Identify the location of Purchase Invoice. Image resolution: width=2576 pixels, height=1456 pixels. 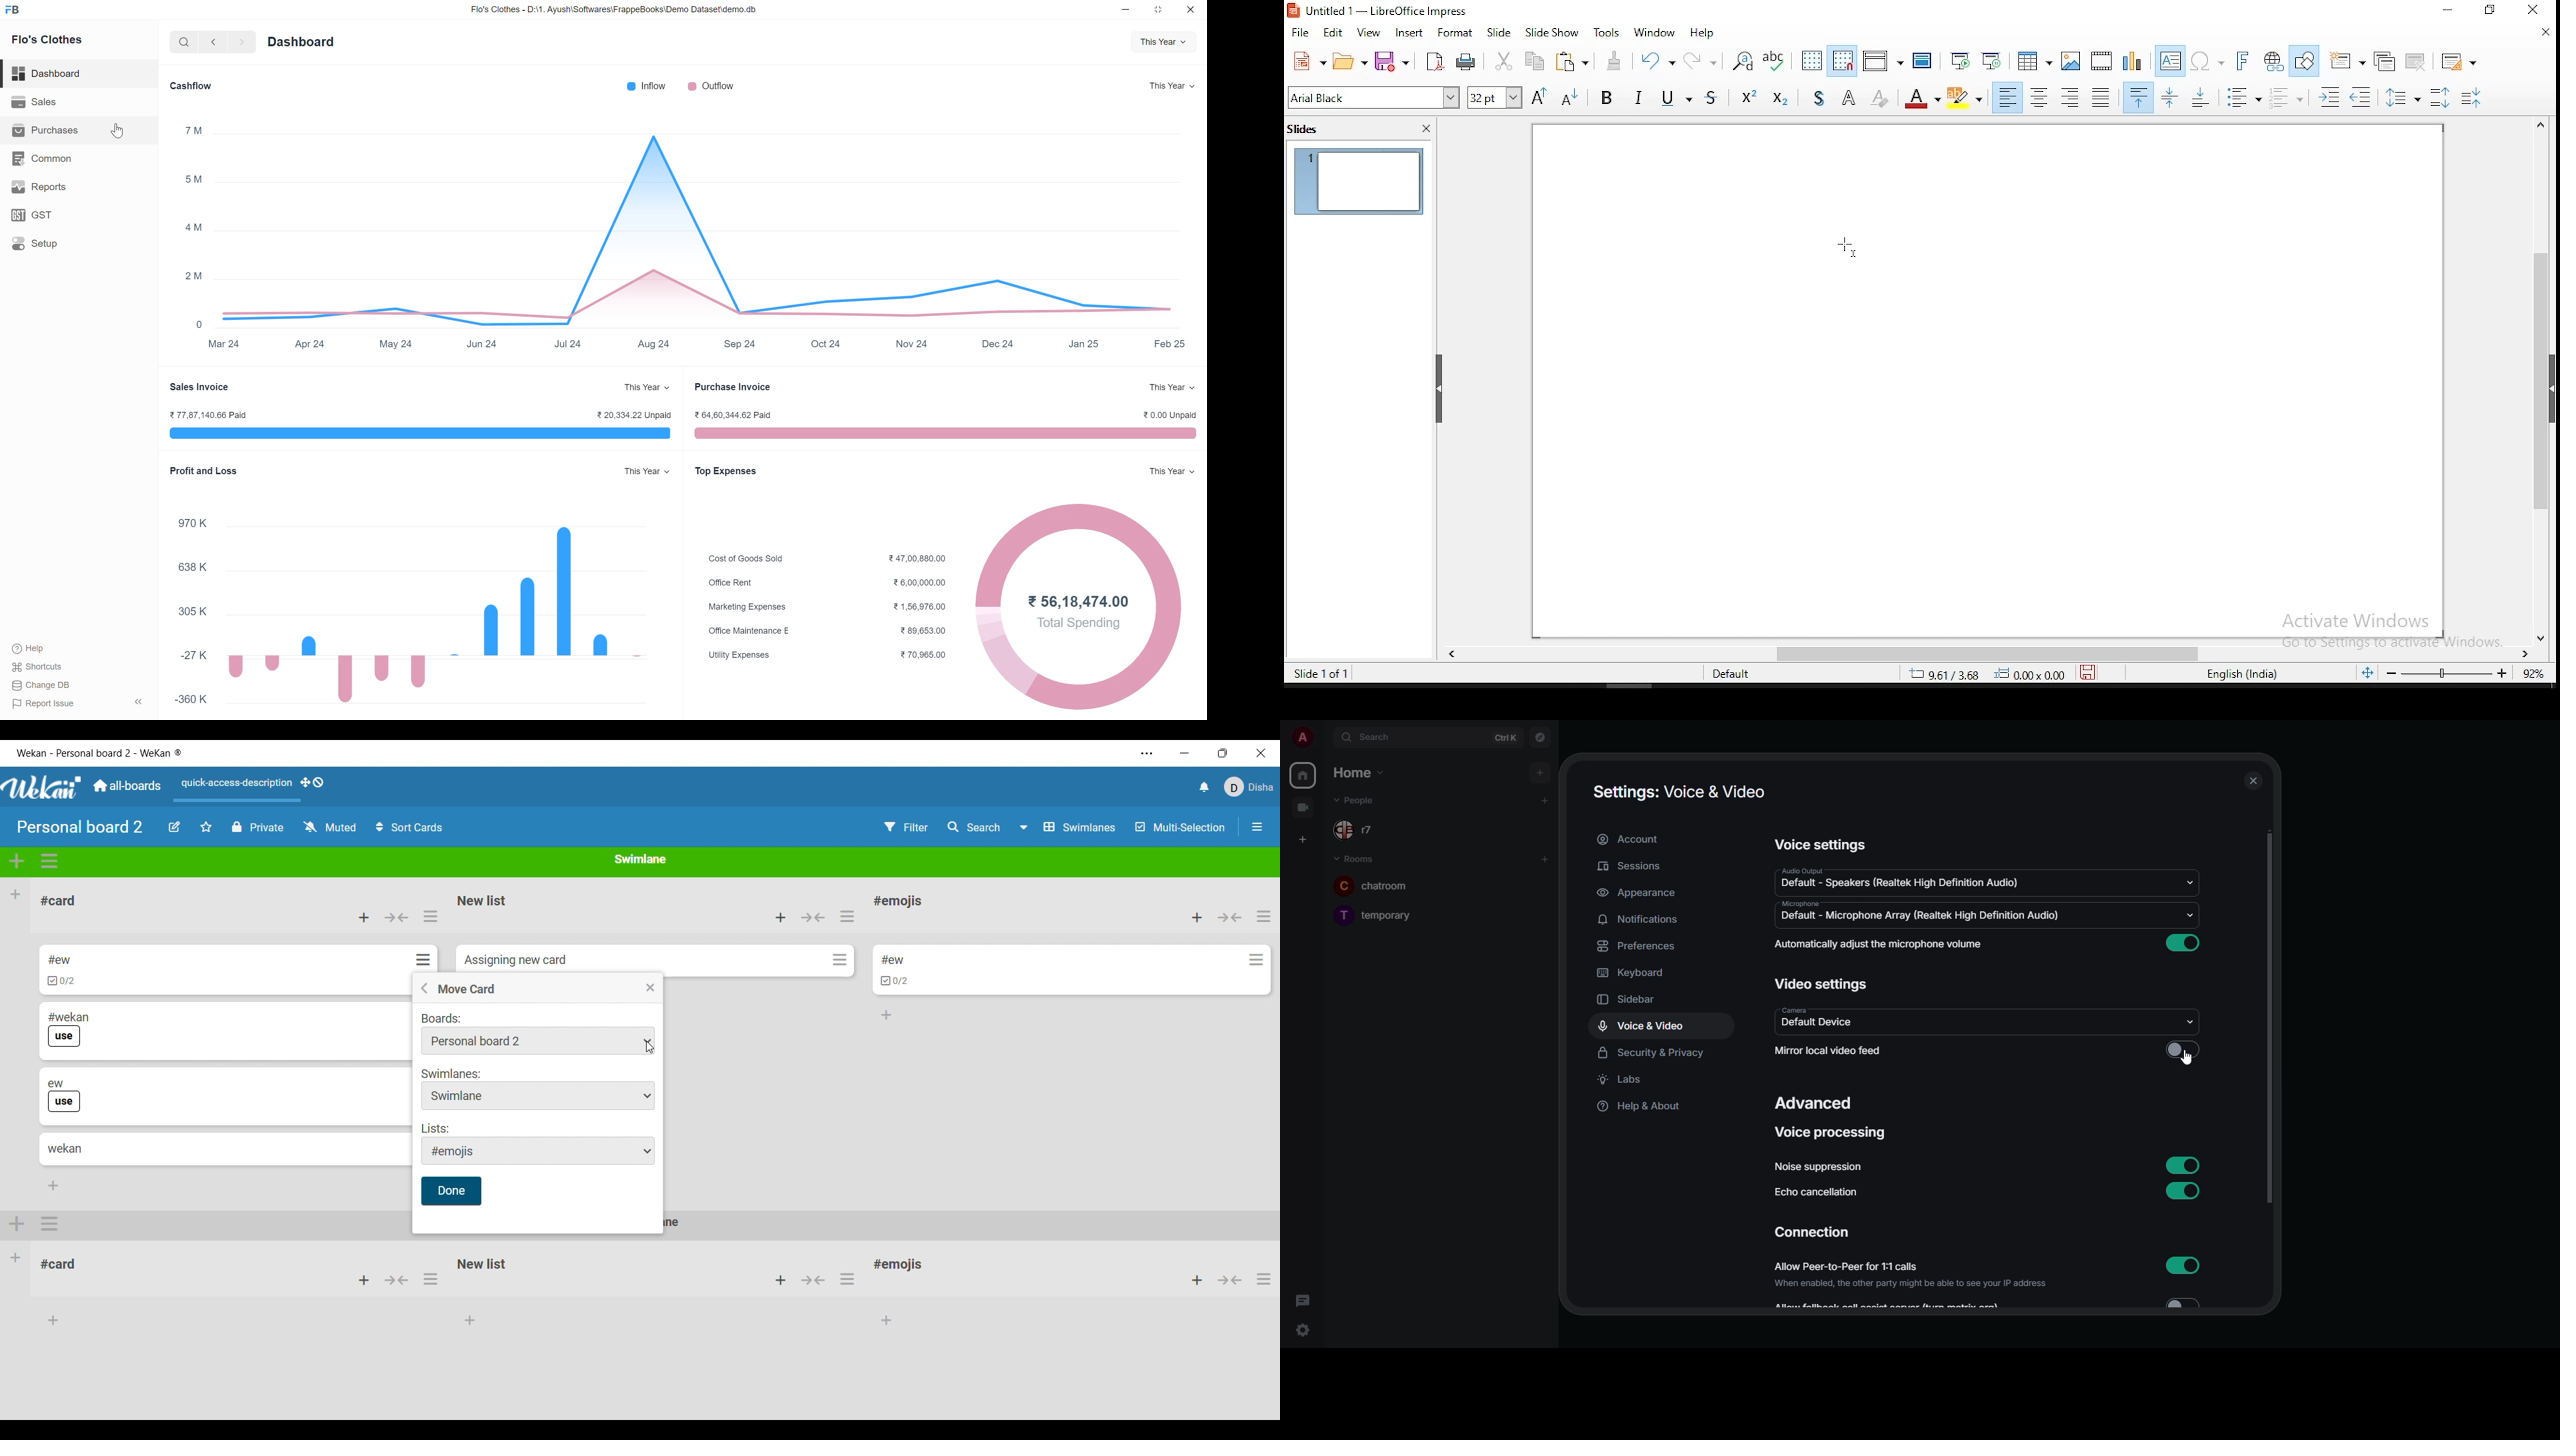
(733, 387).